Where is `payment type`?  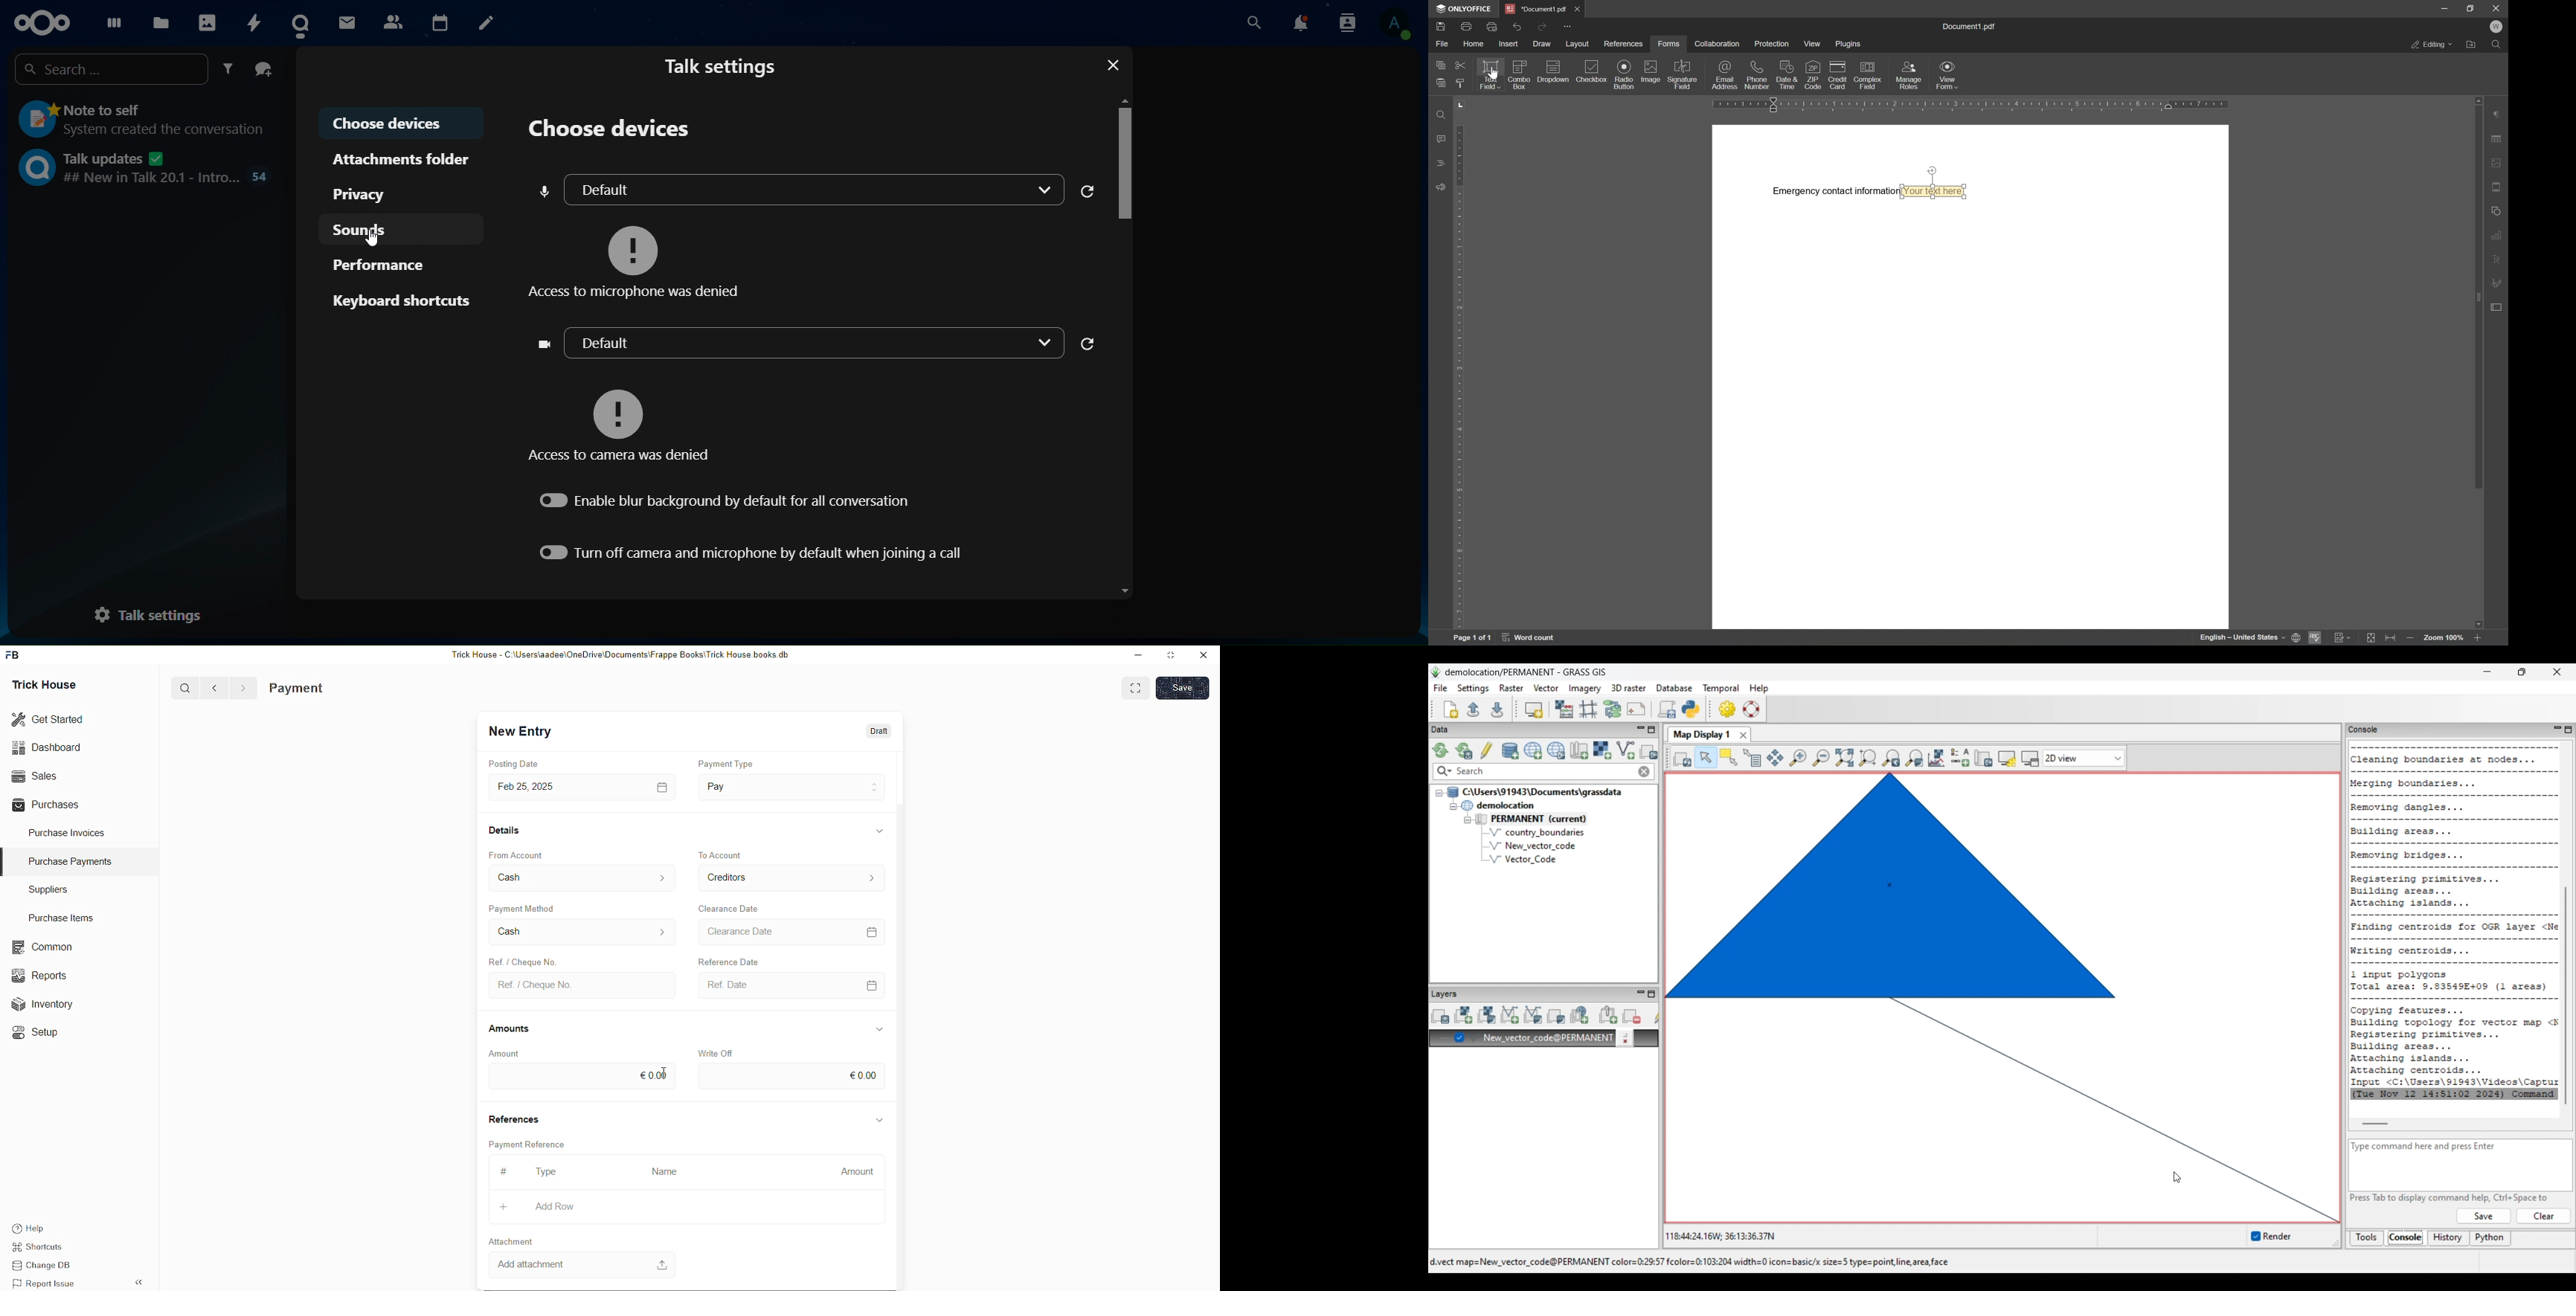 payment type is located at coordinates (733, 764).